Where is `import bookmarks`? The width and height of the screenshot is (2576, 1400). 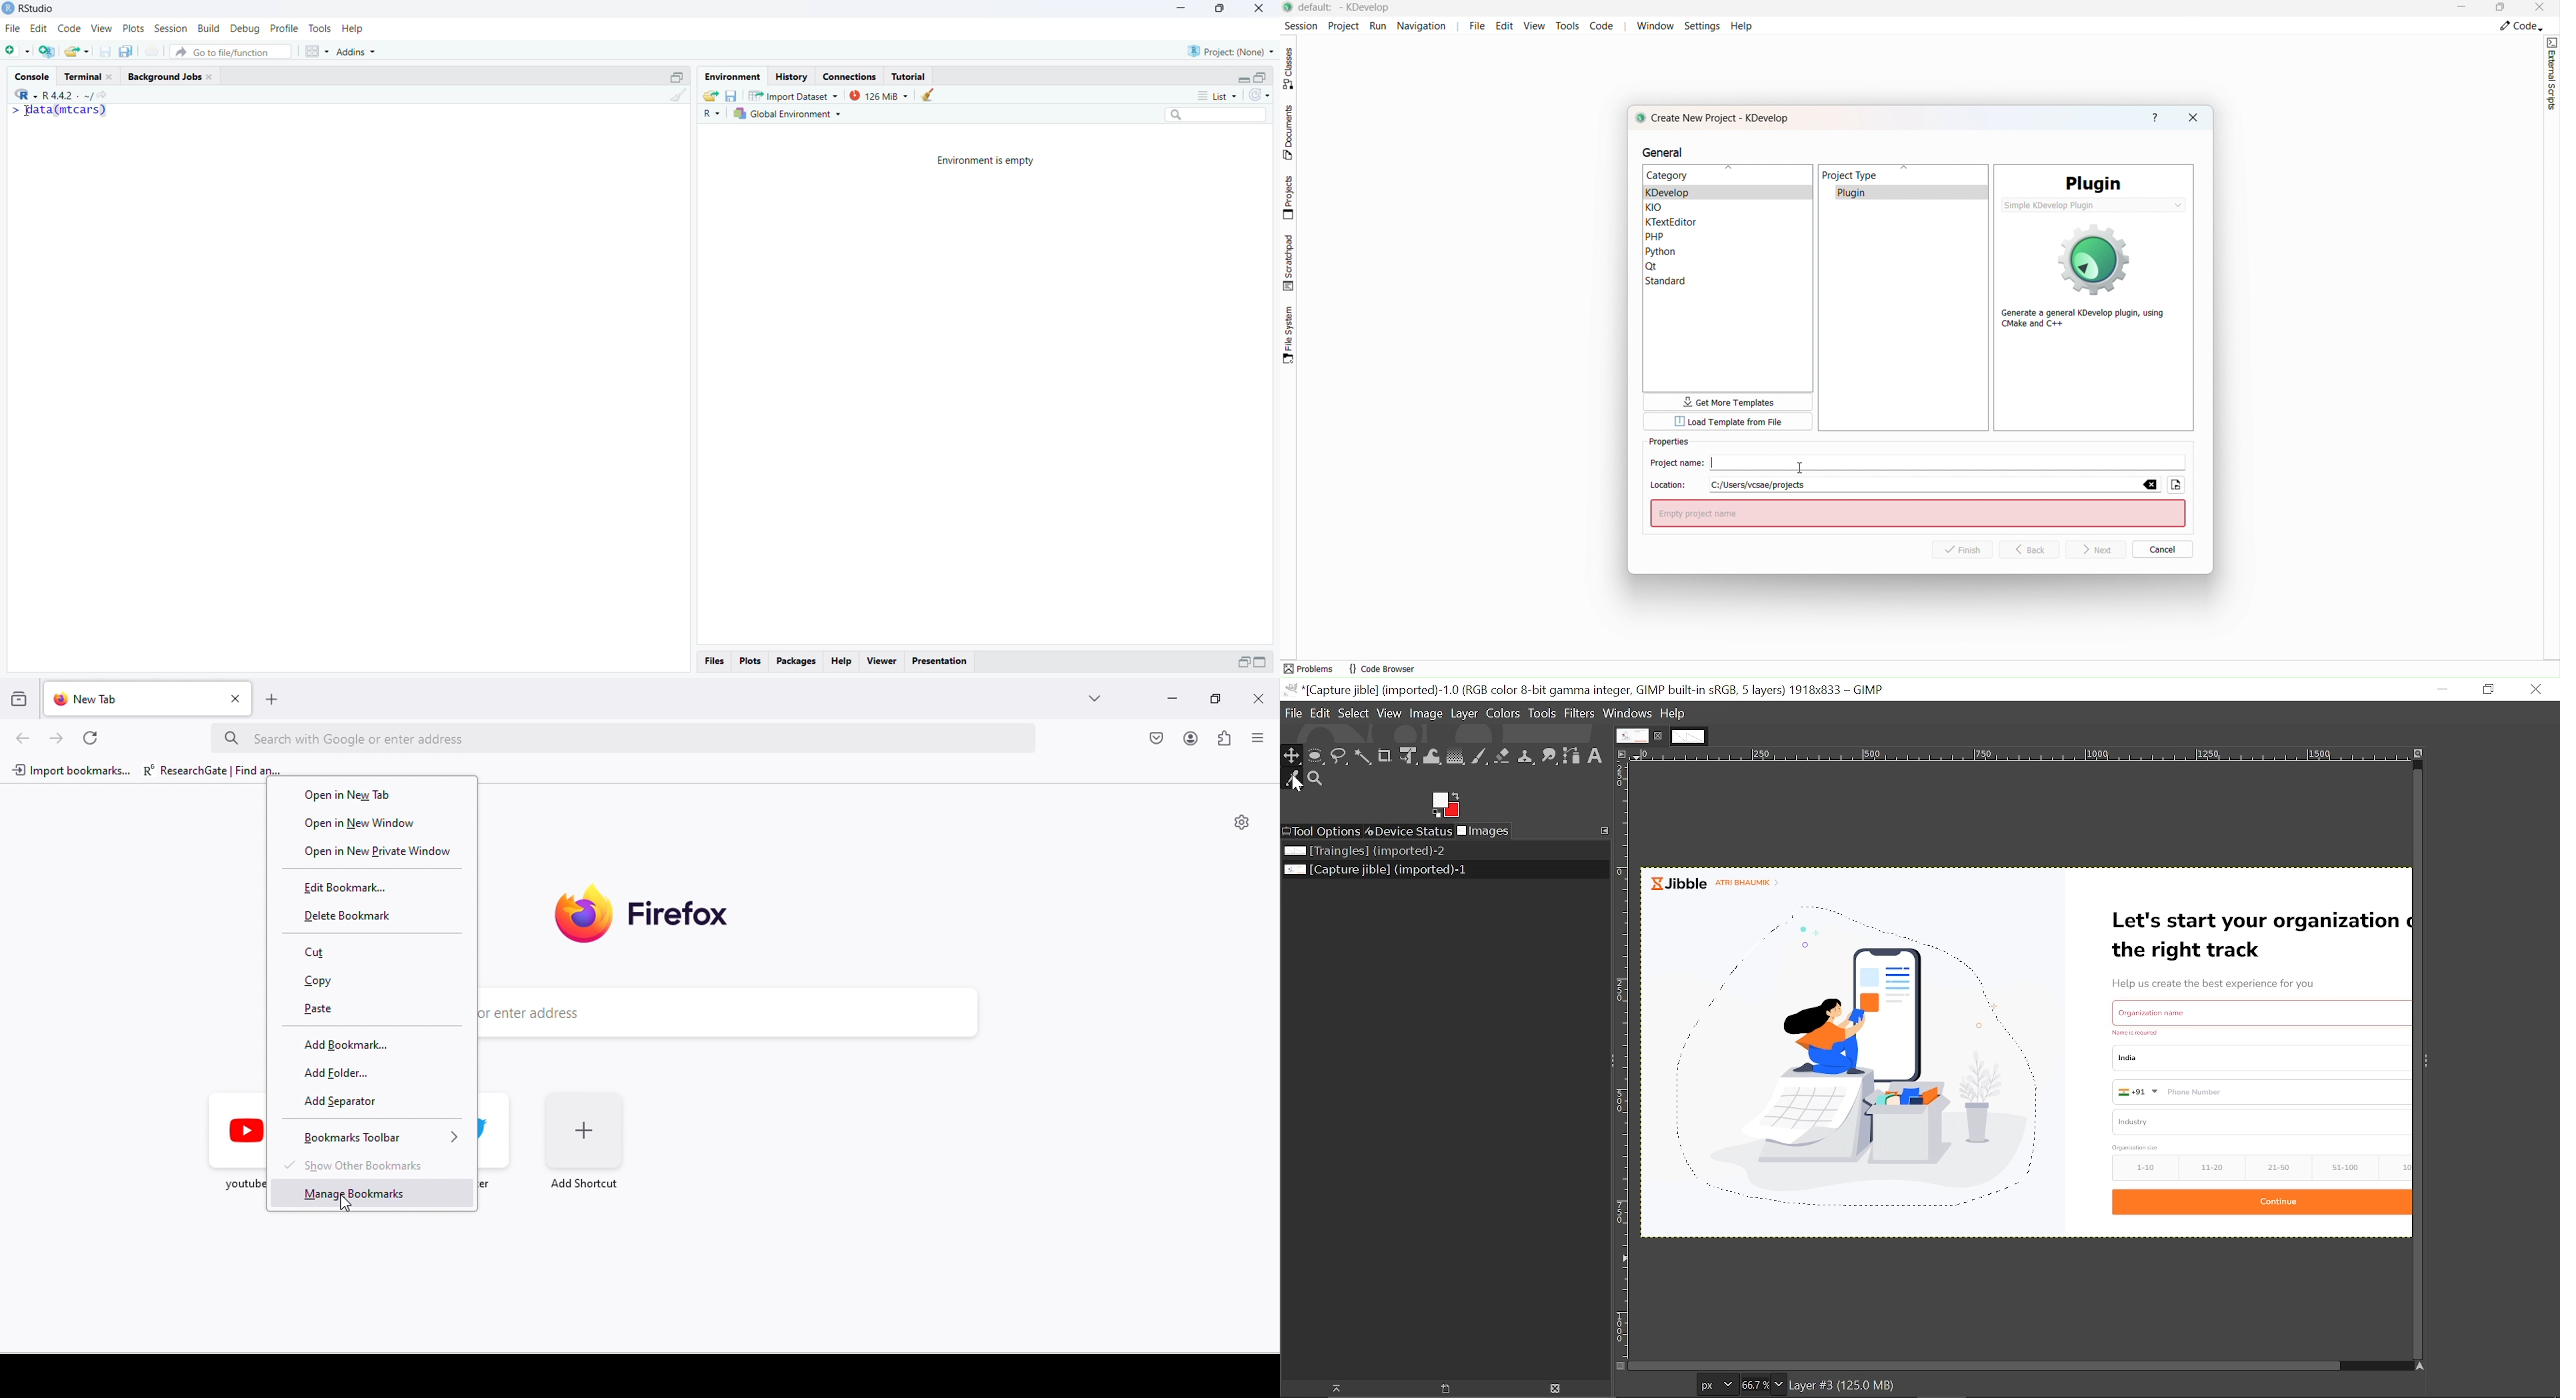 import bookmarks is located at coordinates (70, 768).